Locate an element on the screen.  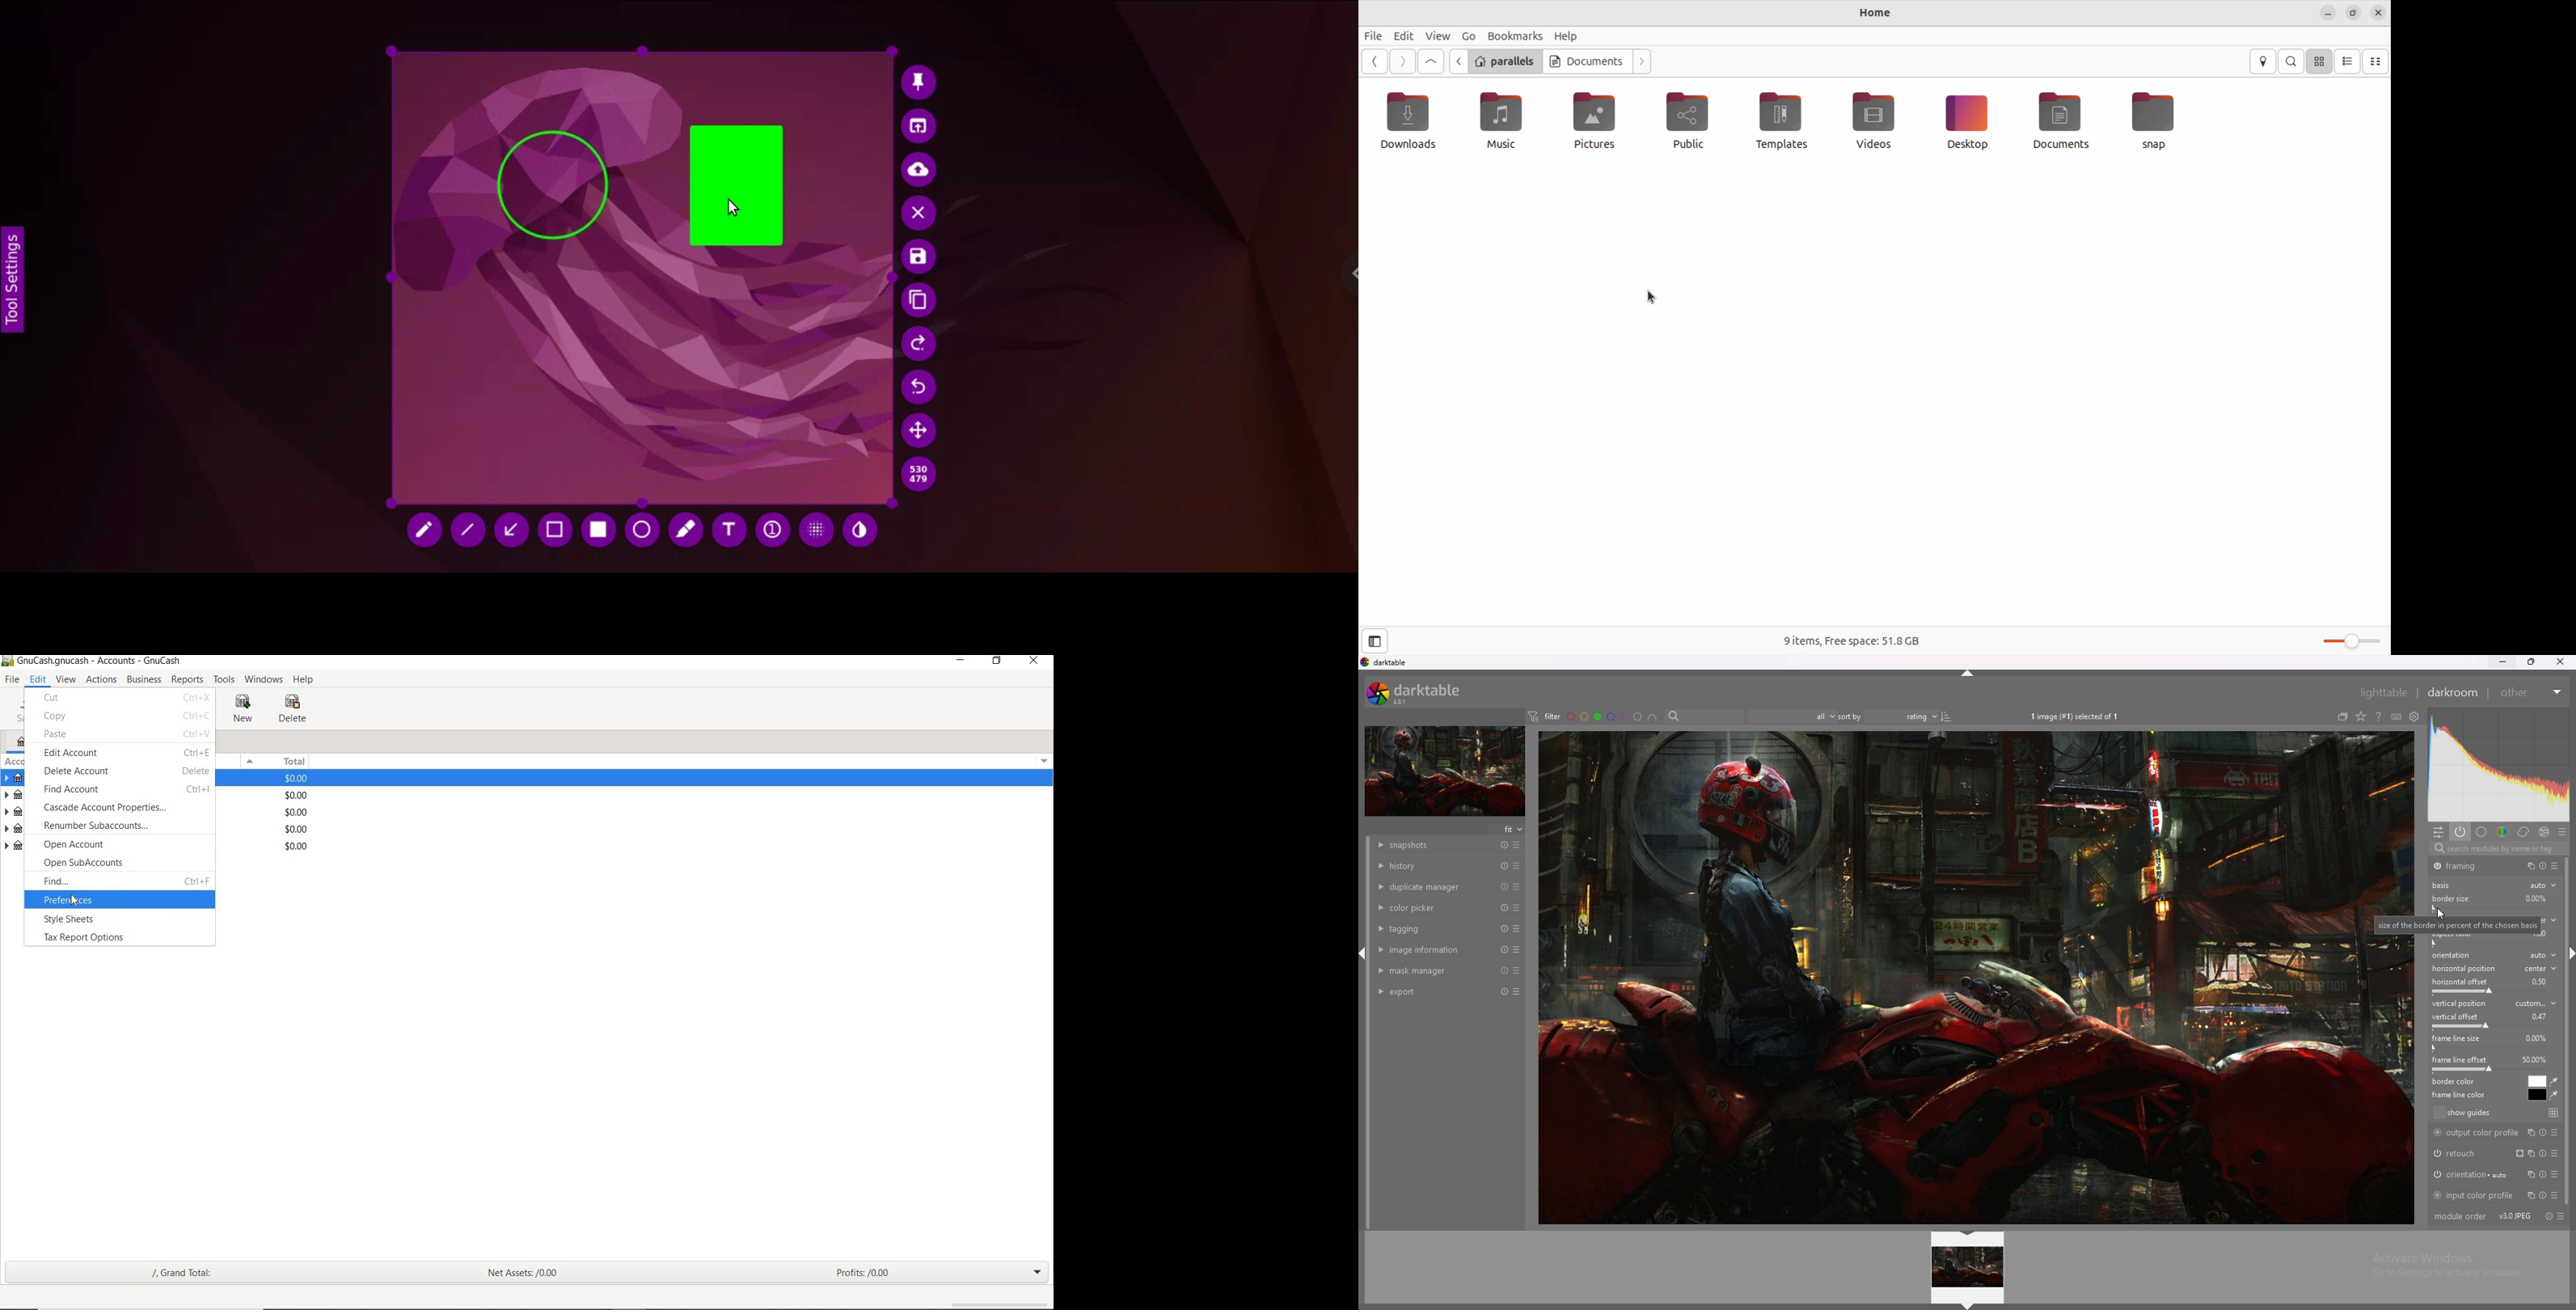
effect is located at coordinates (2543, 831).